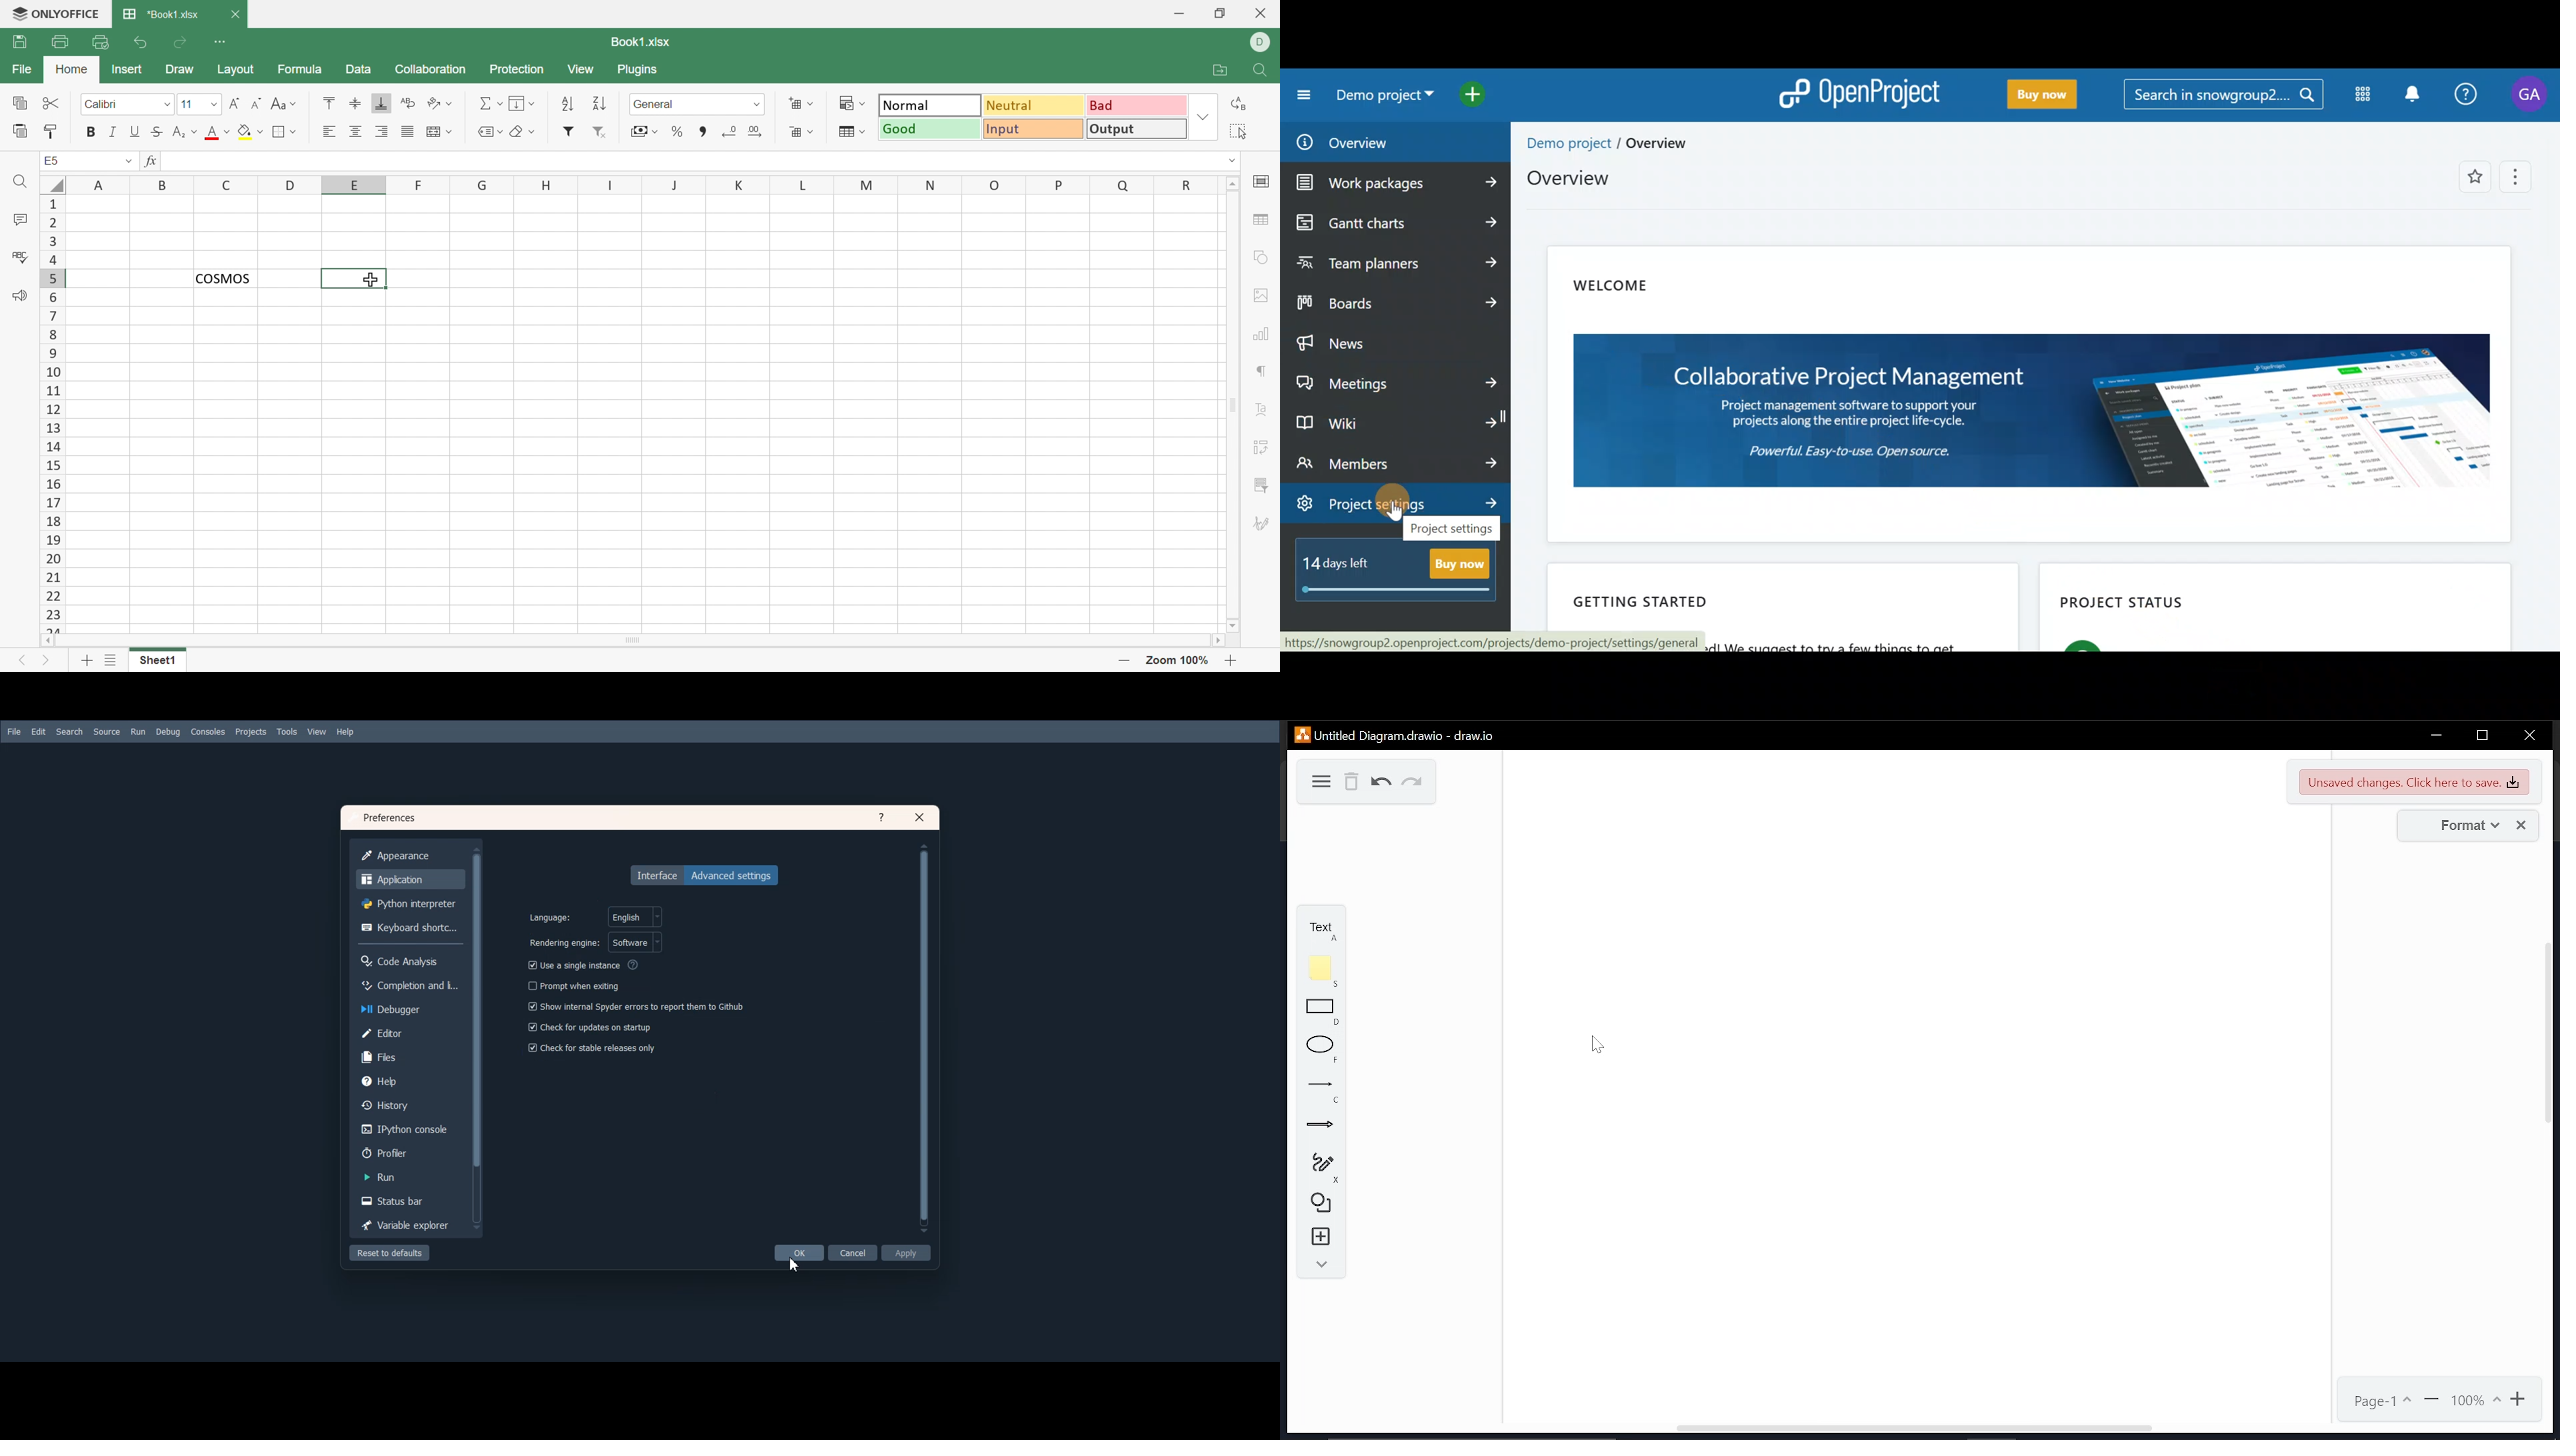 Image resolution: width=2576 pixels, height=1456 pixels. I want to click on Book1.xlsx, so click(643, 41).